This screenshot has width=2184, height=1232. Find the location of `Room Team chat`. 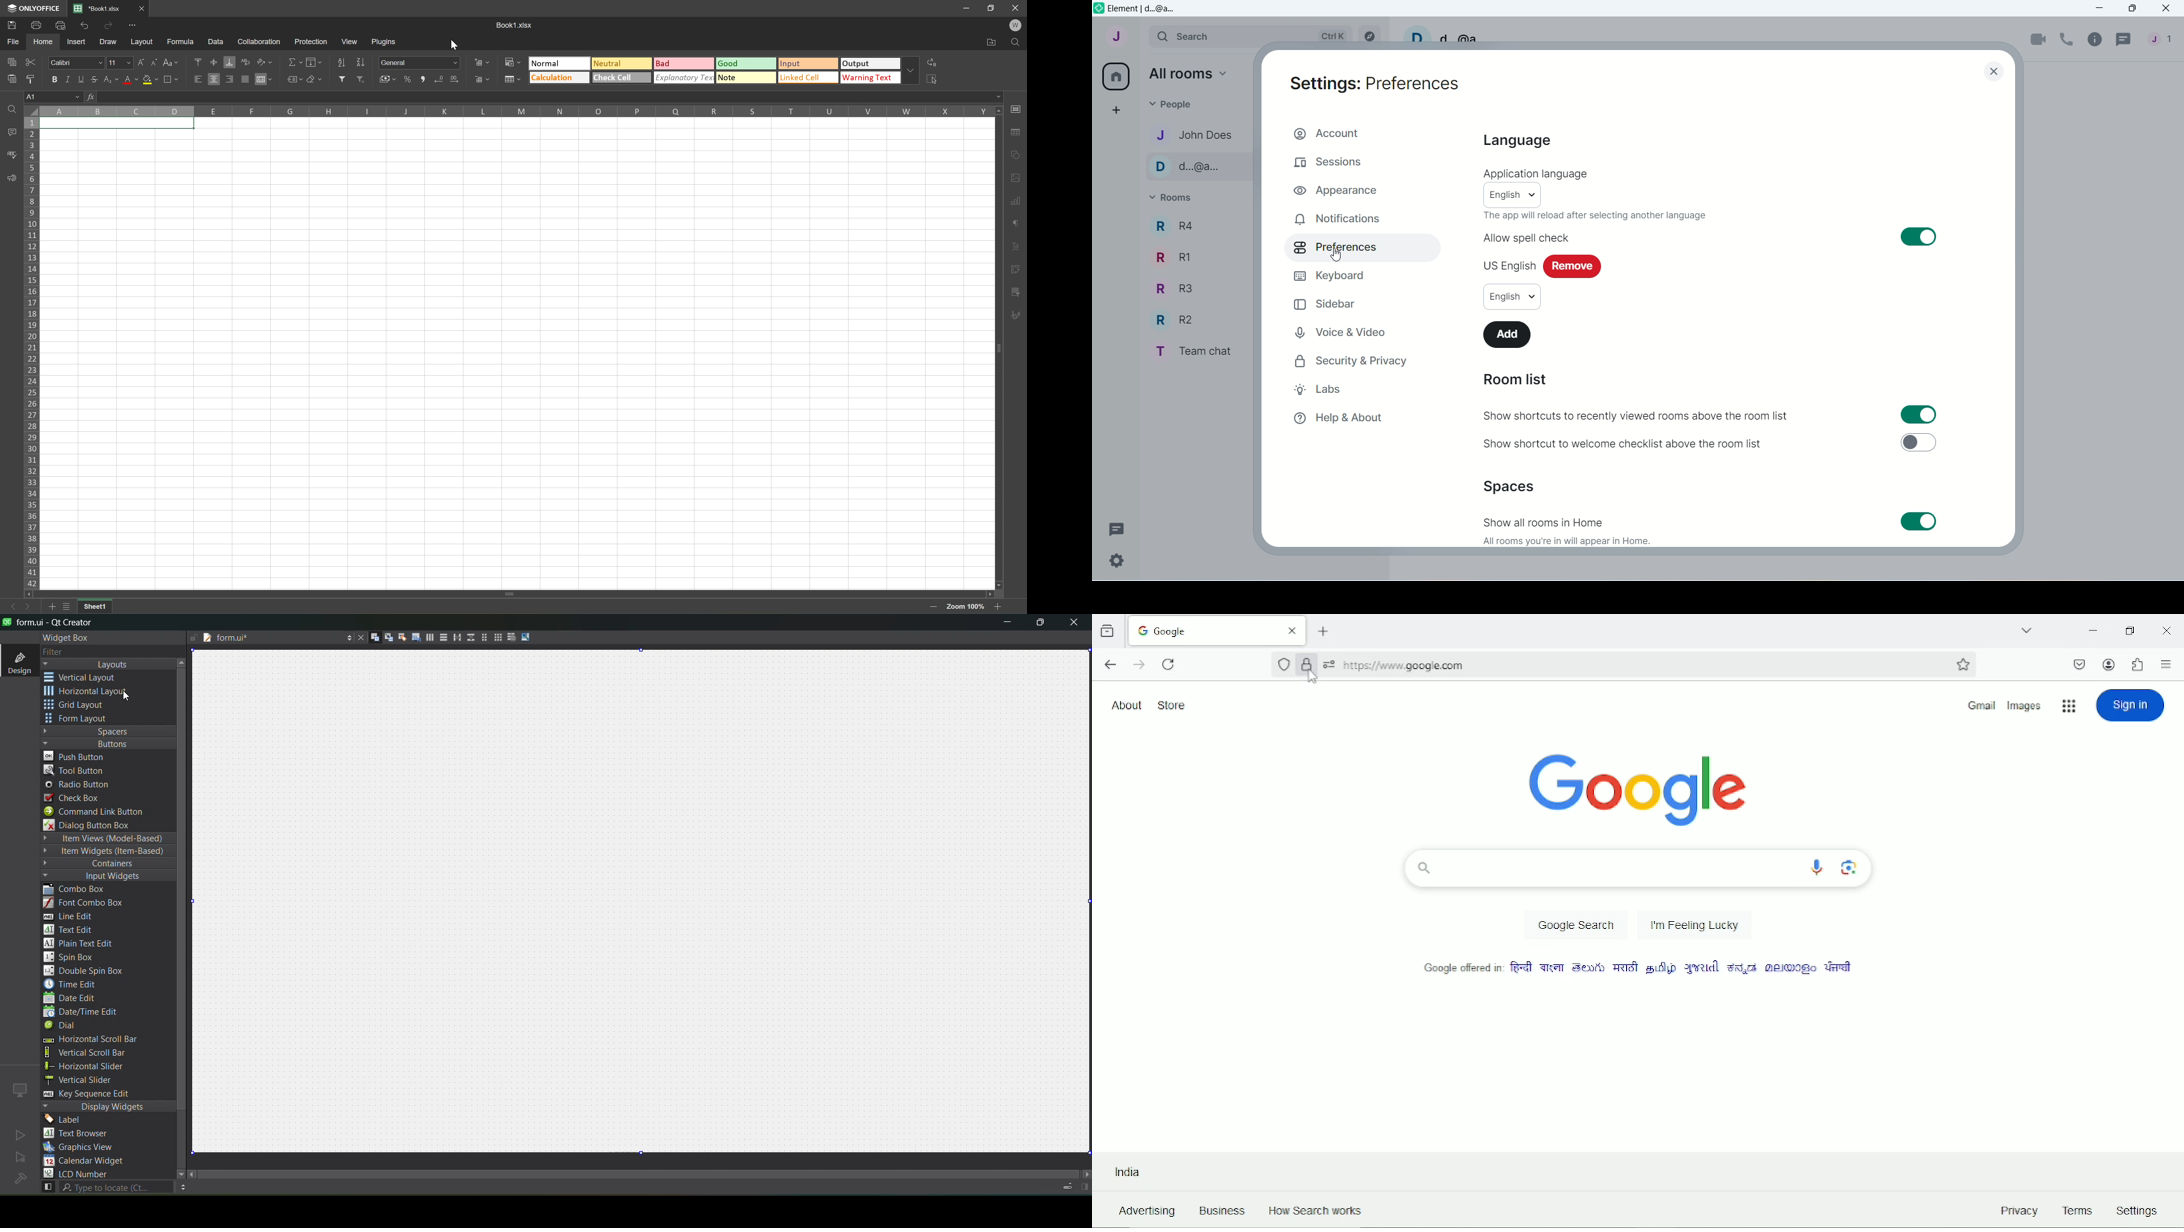

Room Team chat is located at coordinates (1197, 351).